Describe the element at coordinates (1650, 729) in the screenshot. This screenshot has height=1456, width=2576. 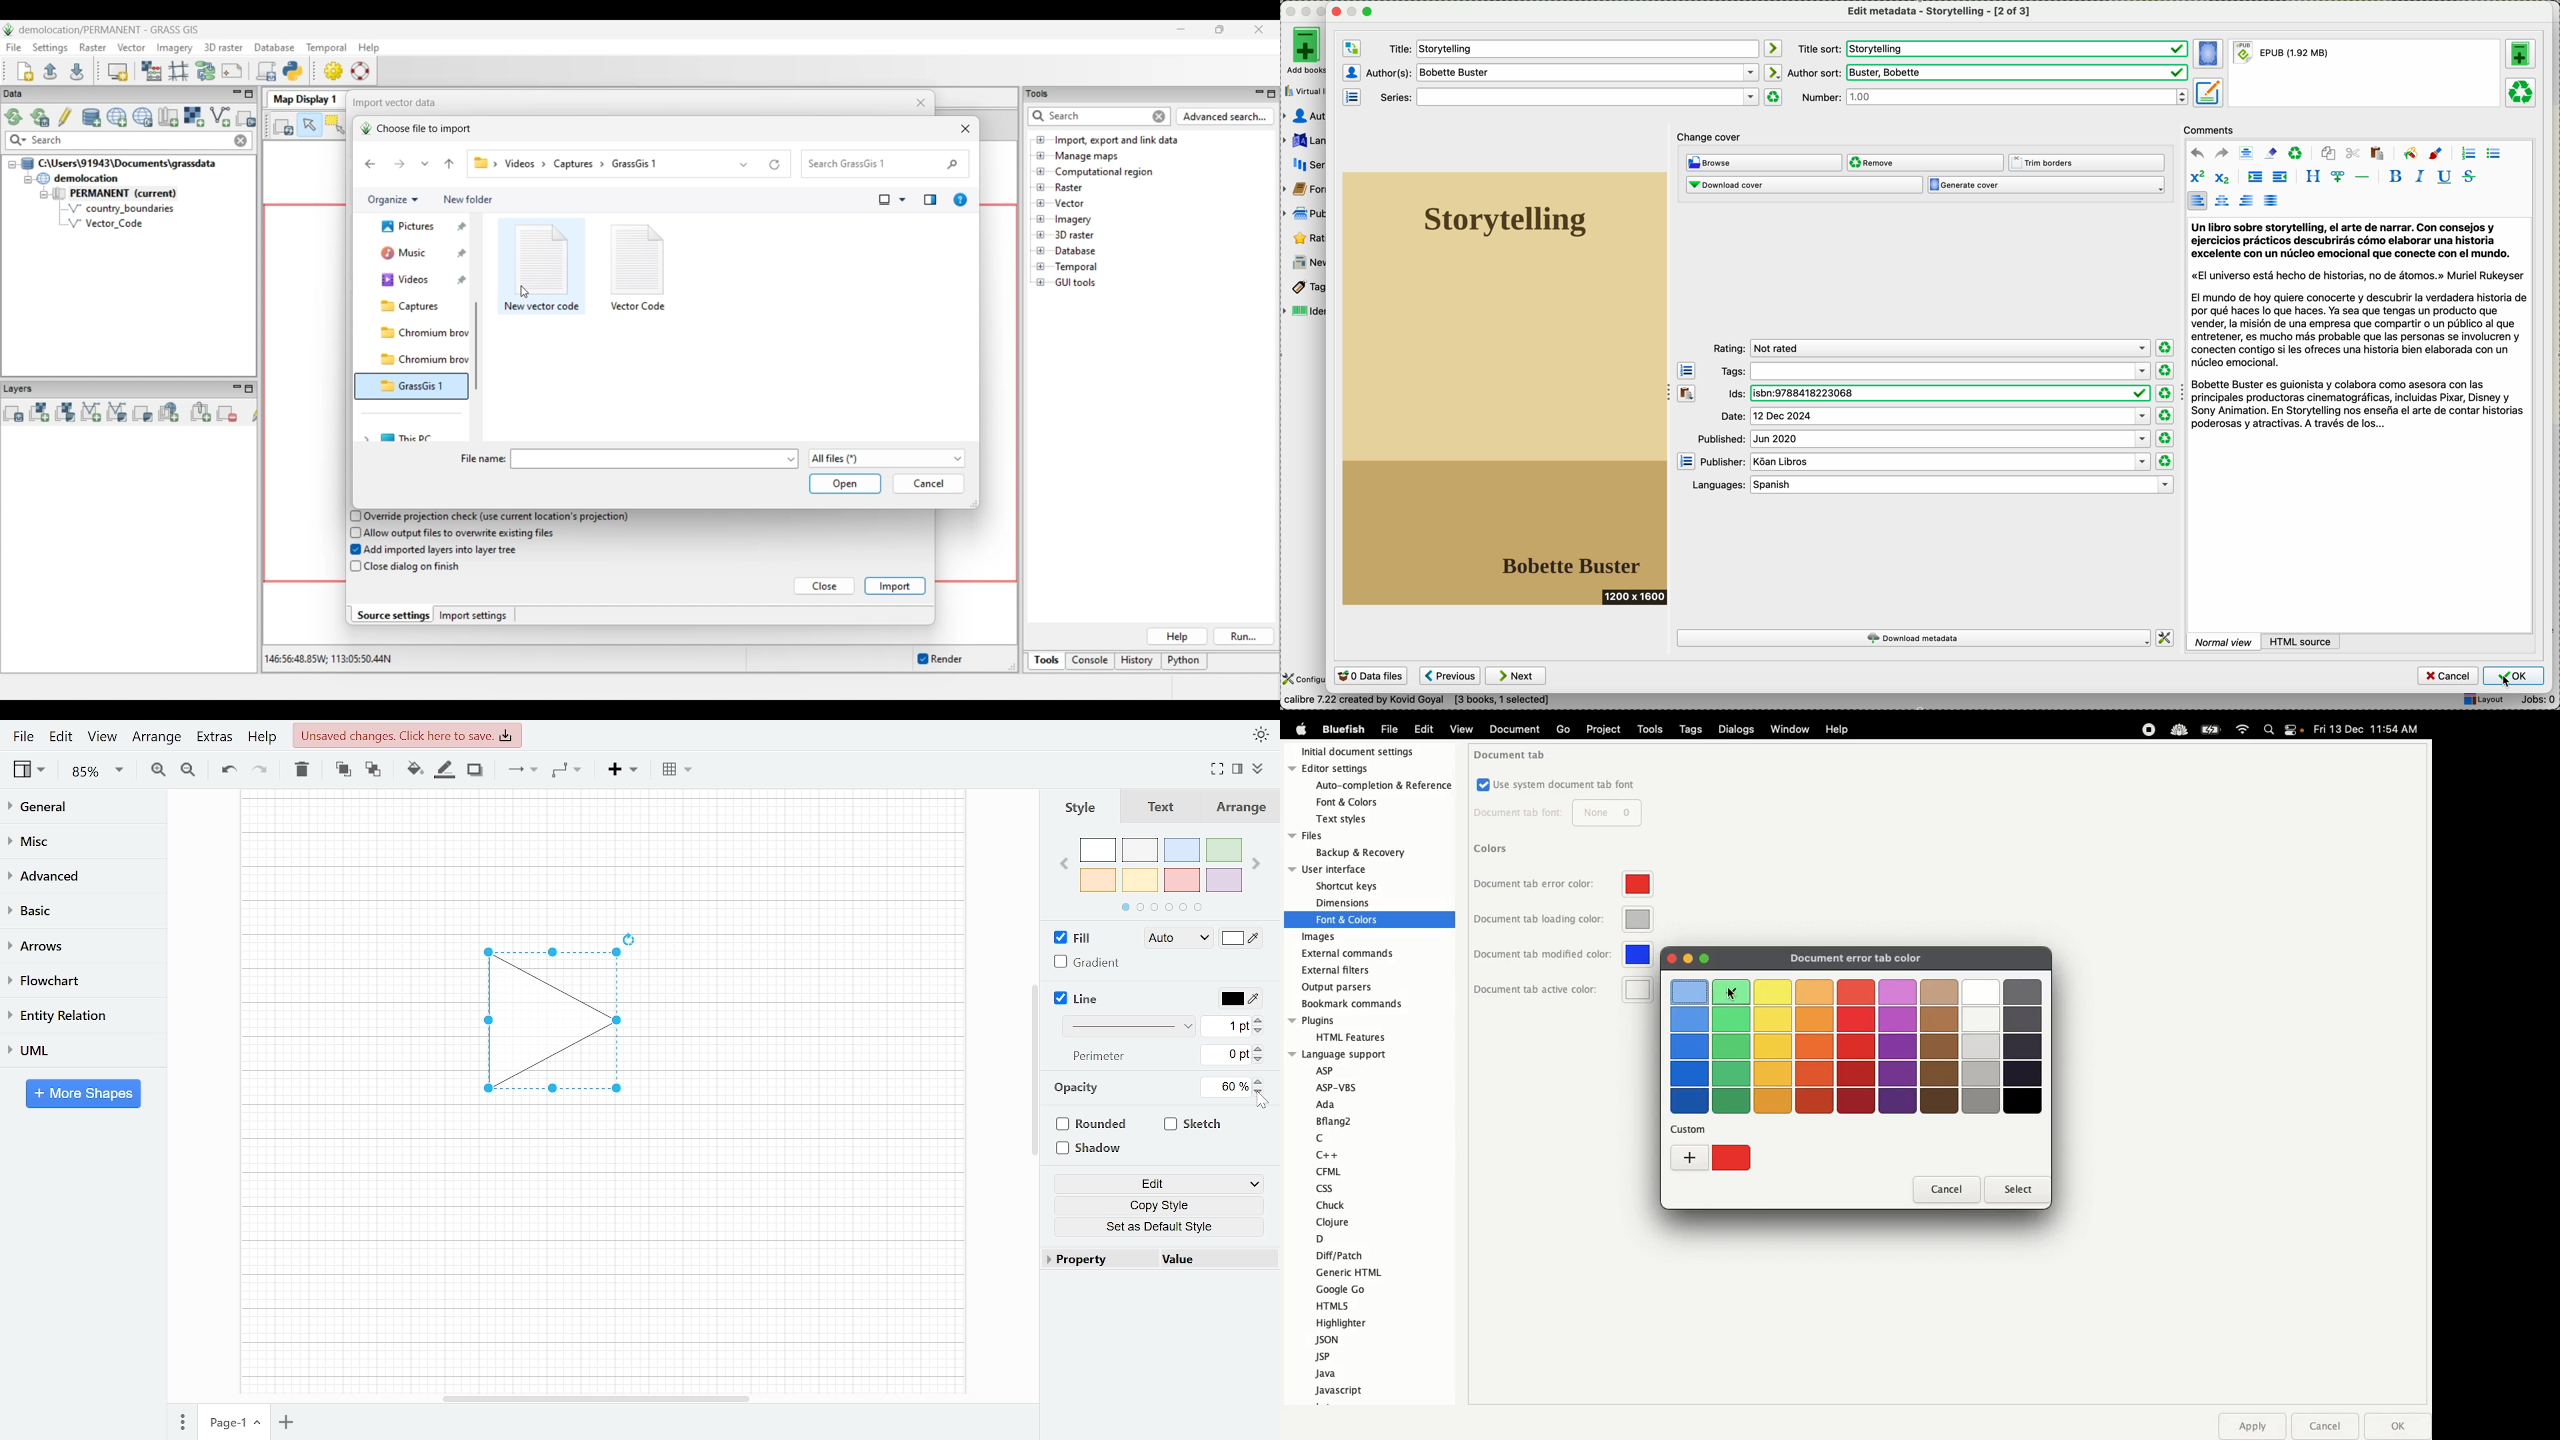
I see `Tools` at that location.